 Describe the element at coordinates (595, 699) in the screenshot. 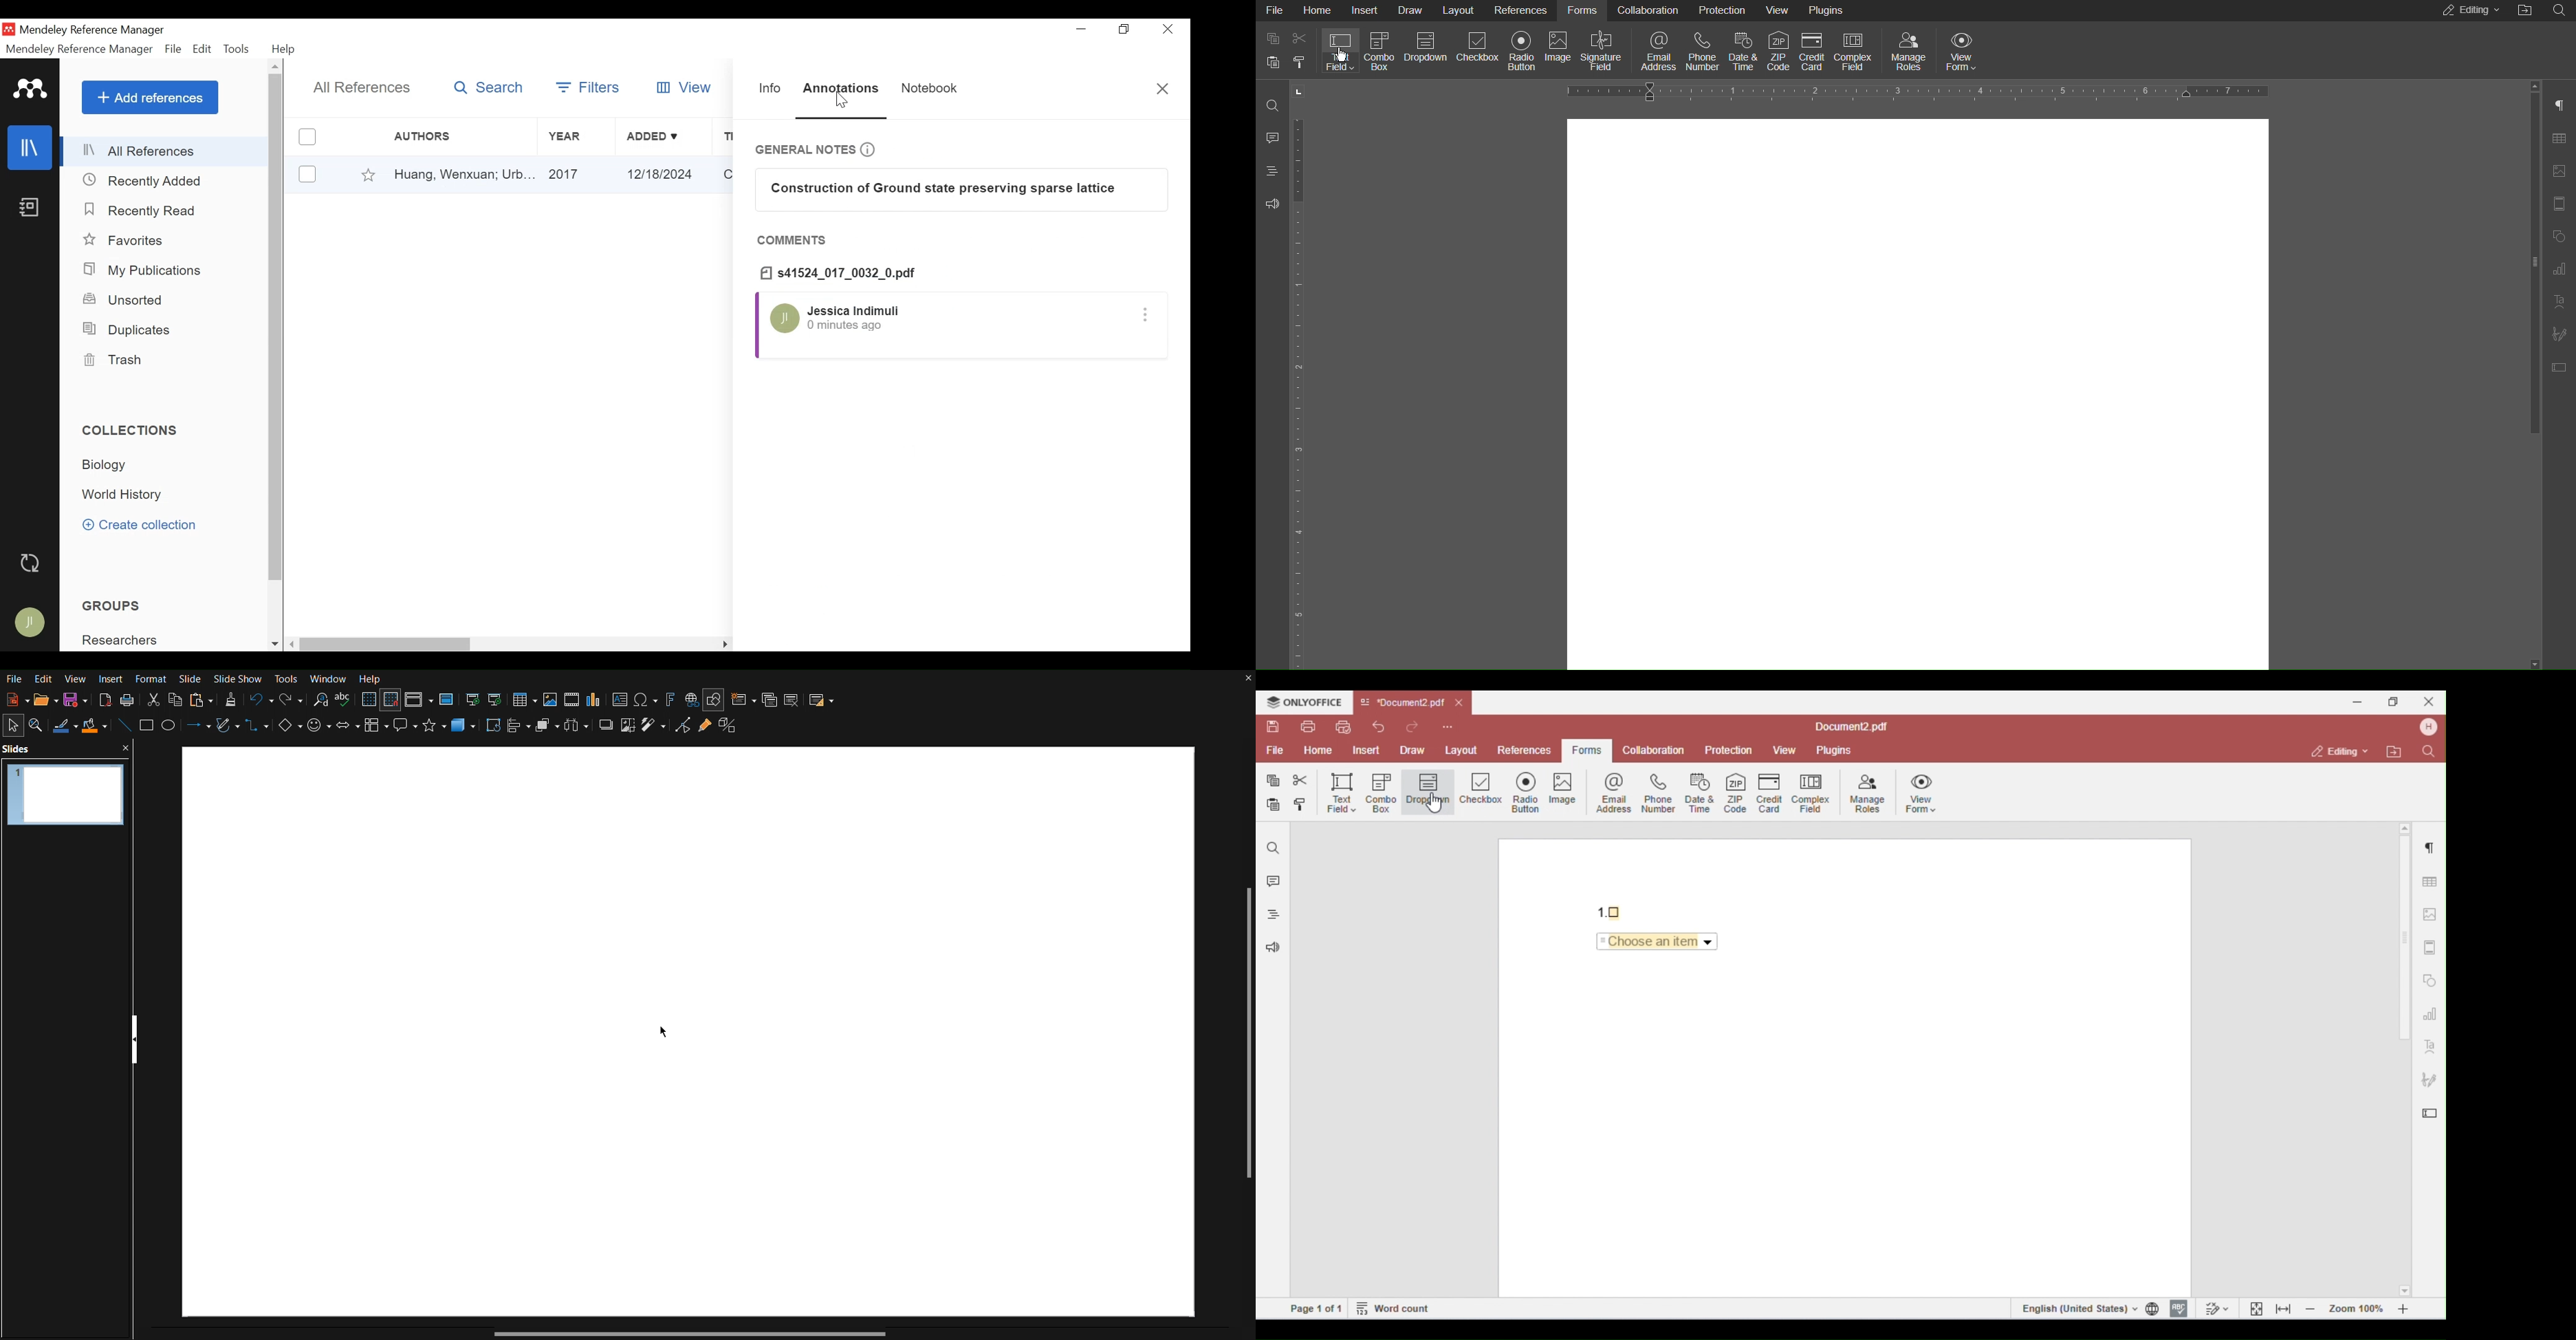

I see `Insert graph` at that location.